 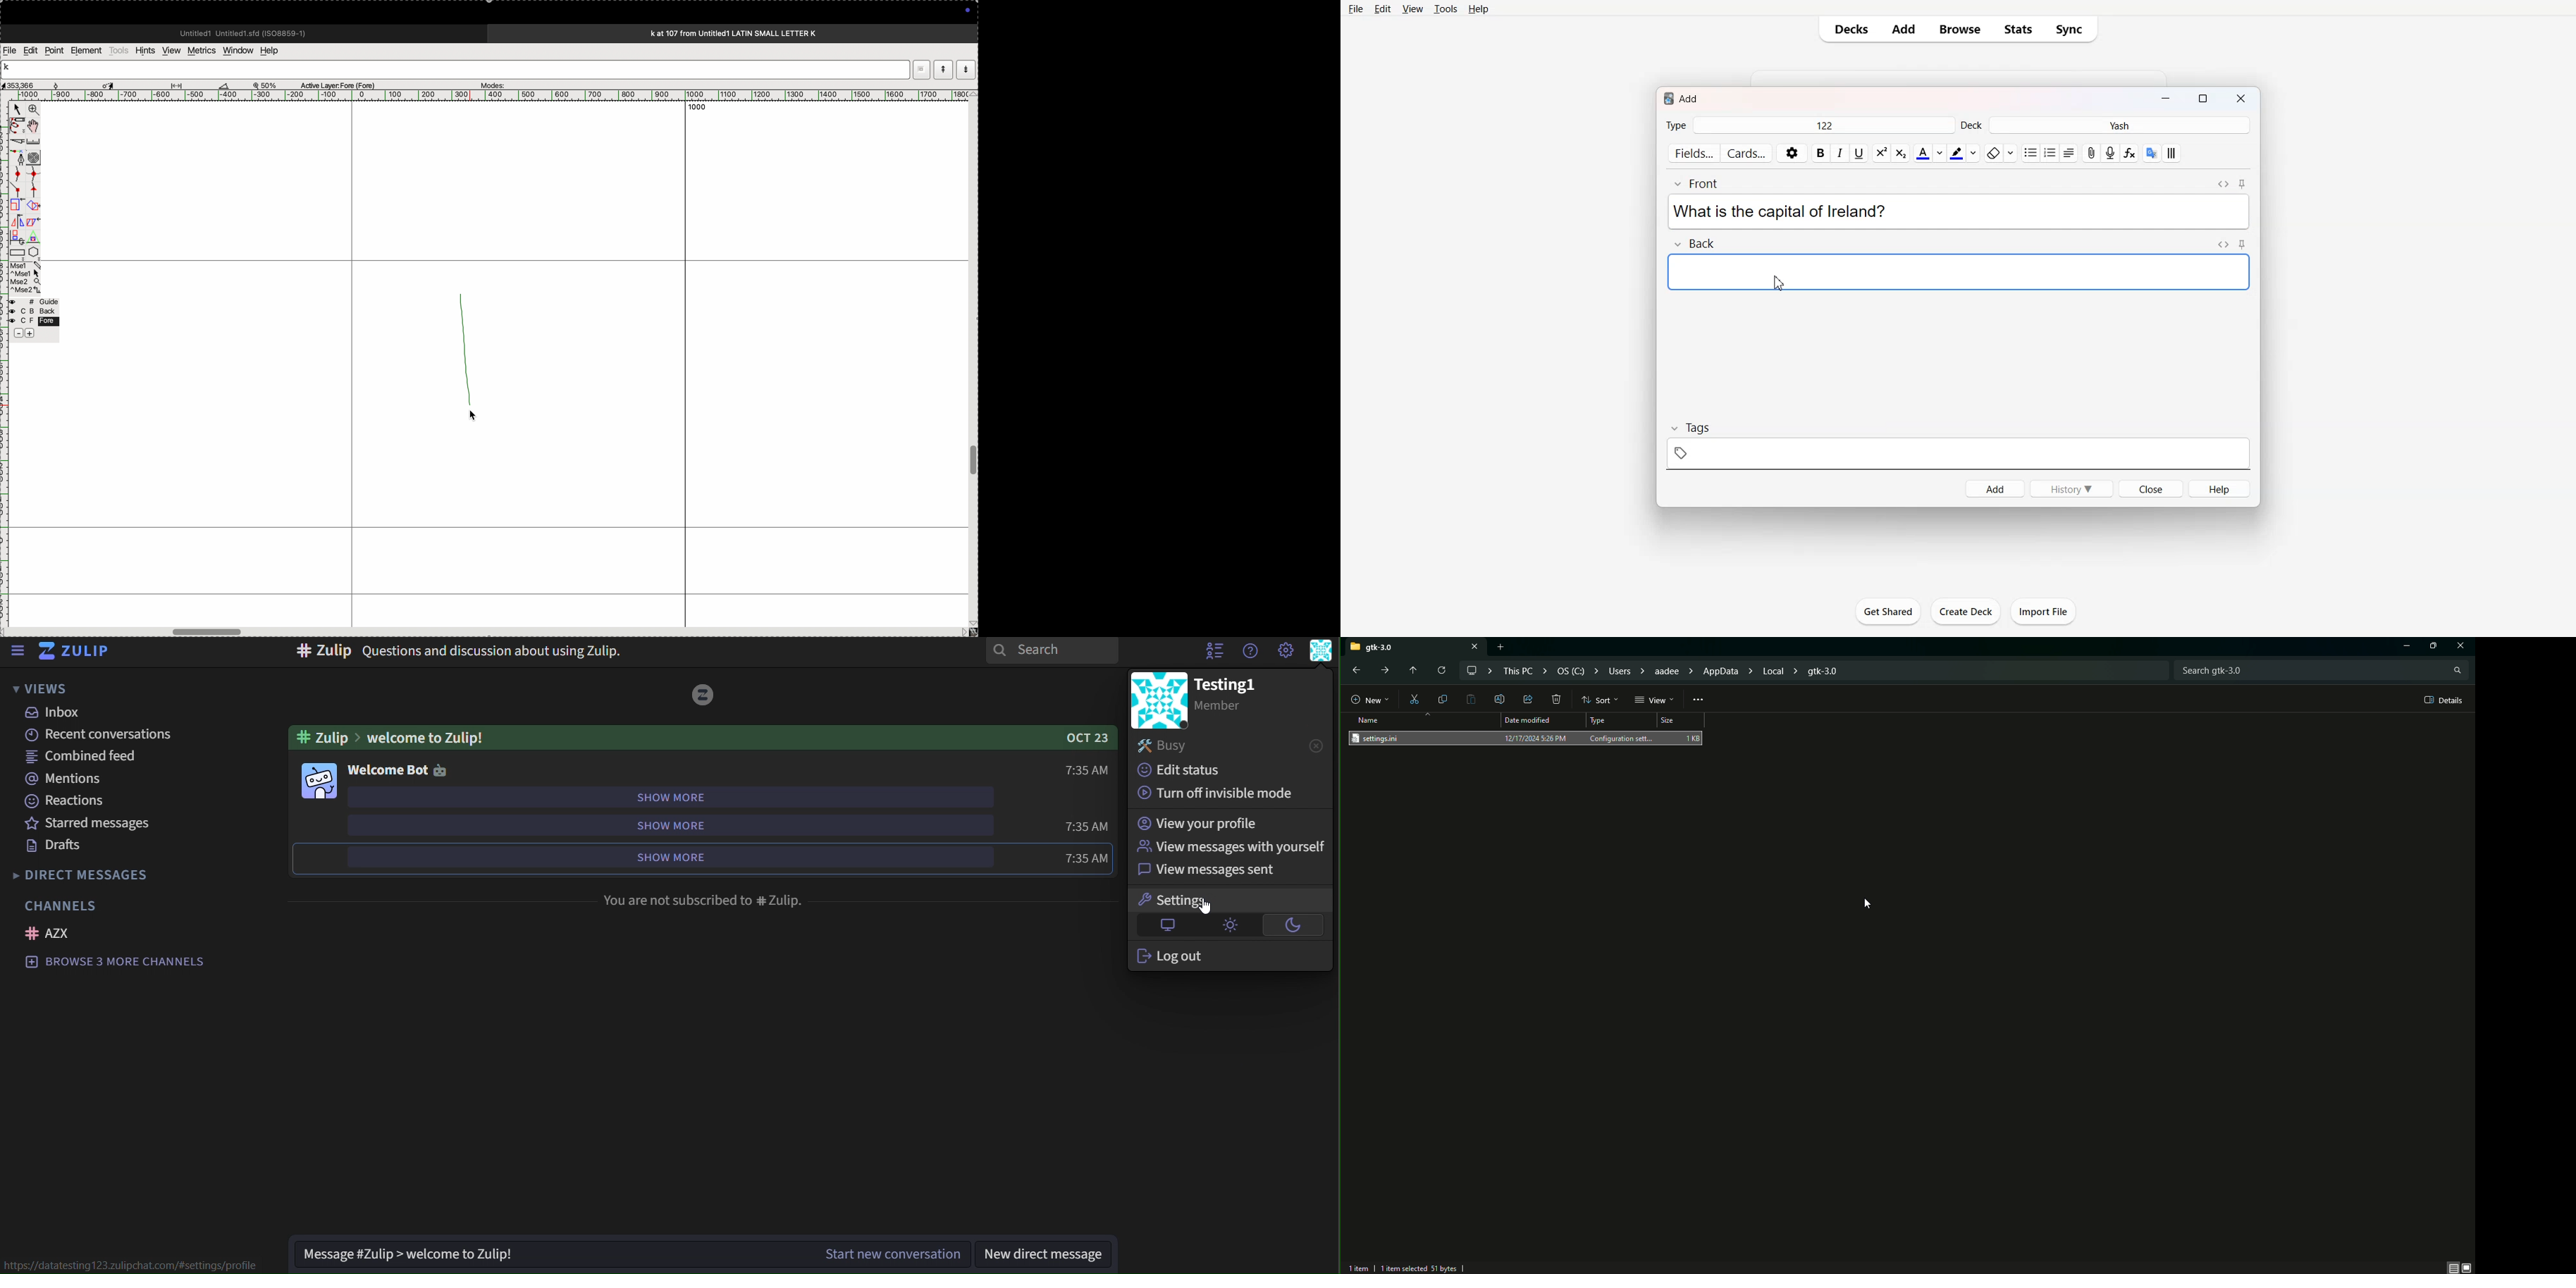 What do you see at coordinates (1622, 737) in the screenshot?
I see `Configuration settings` at bounding box center [1622, 737].